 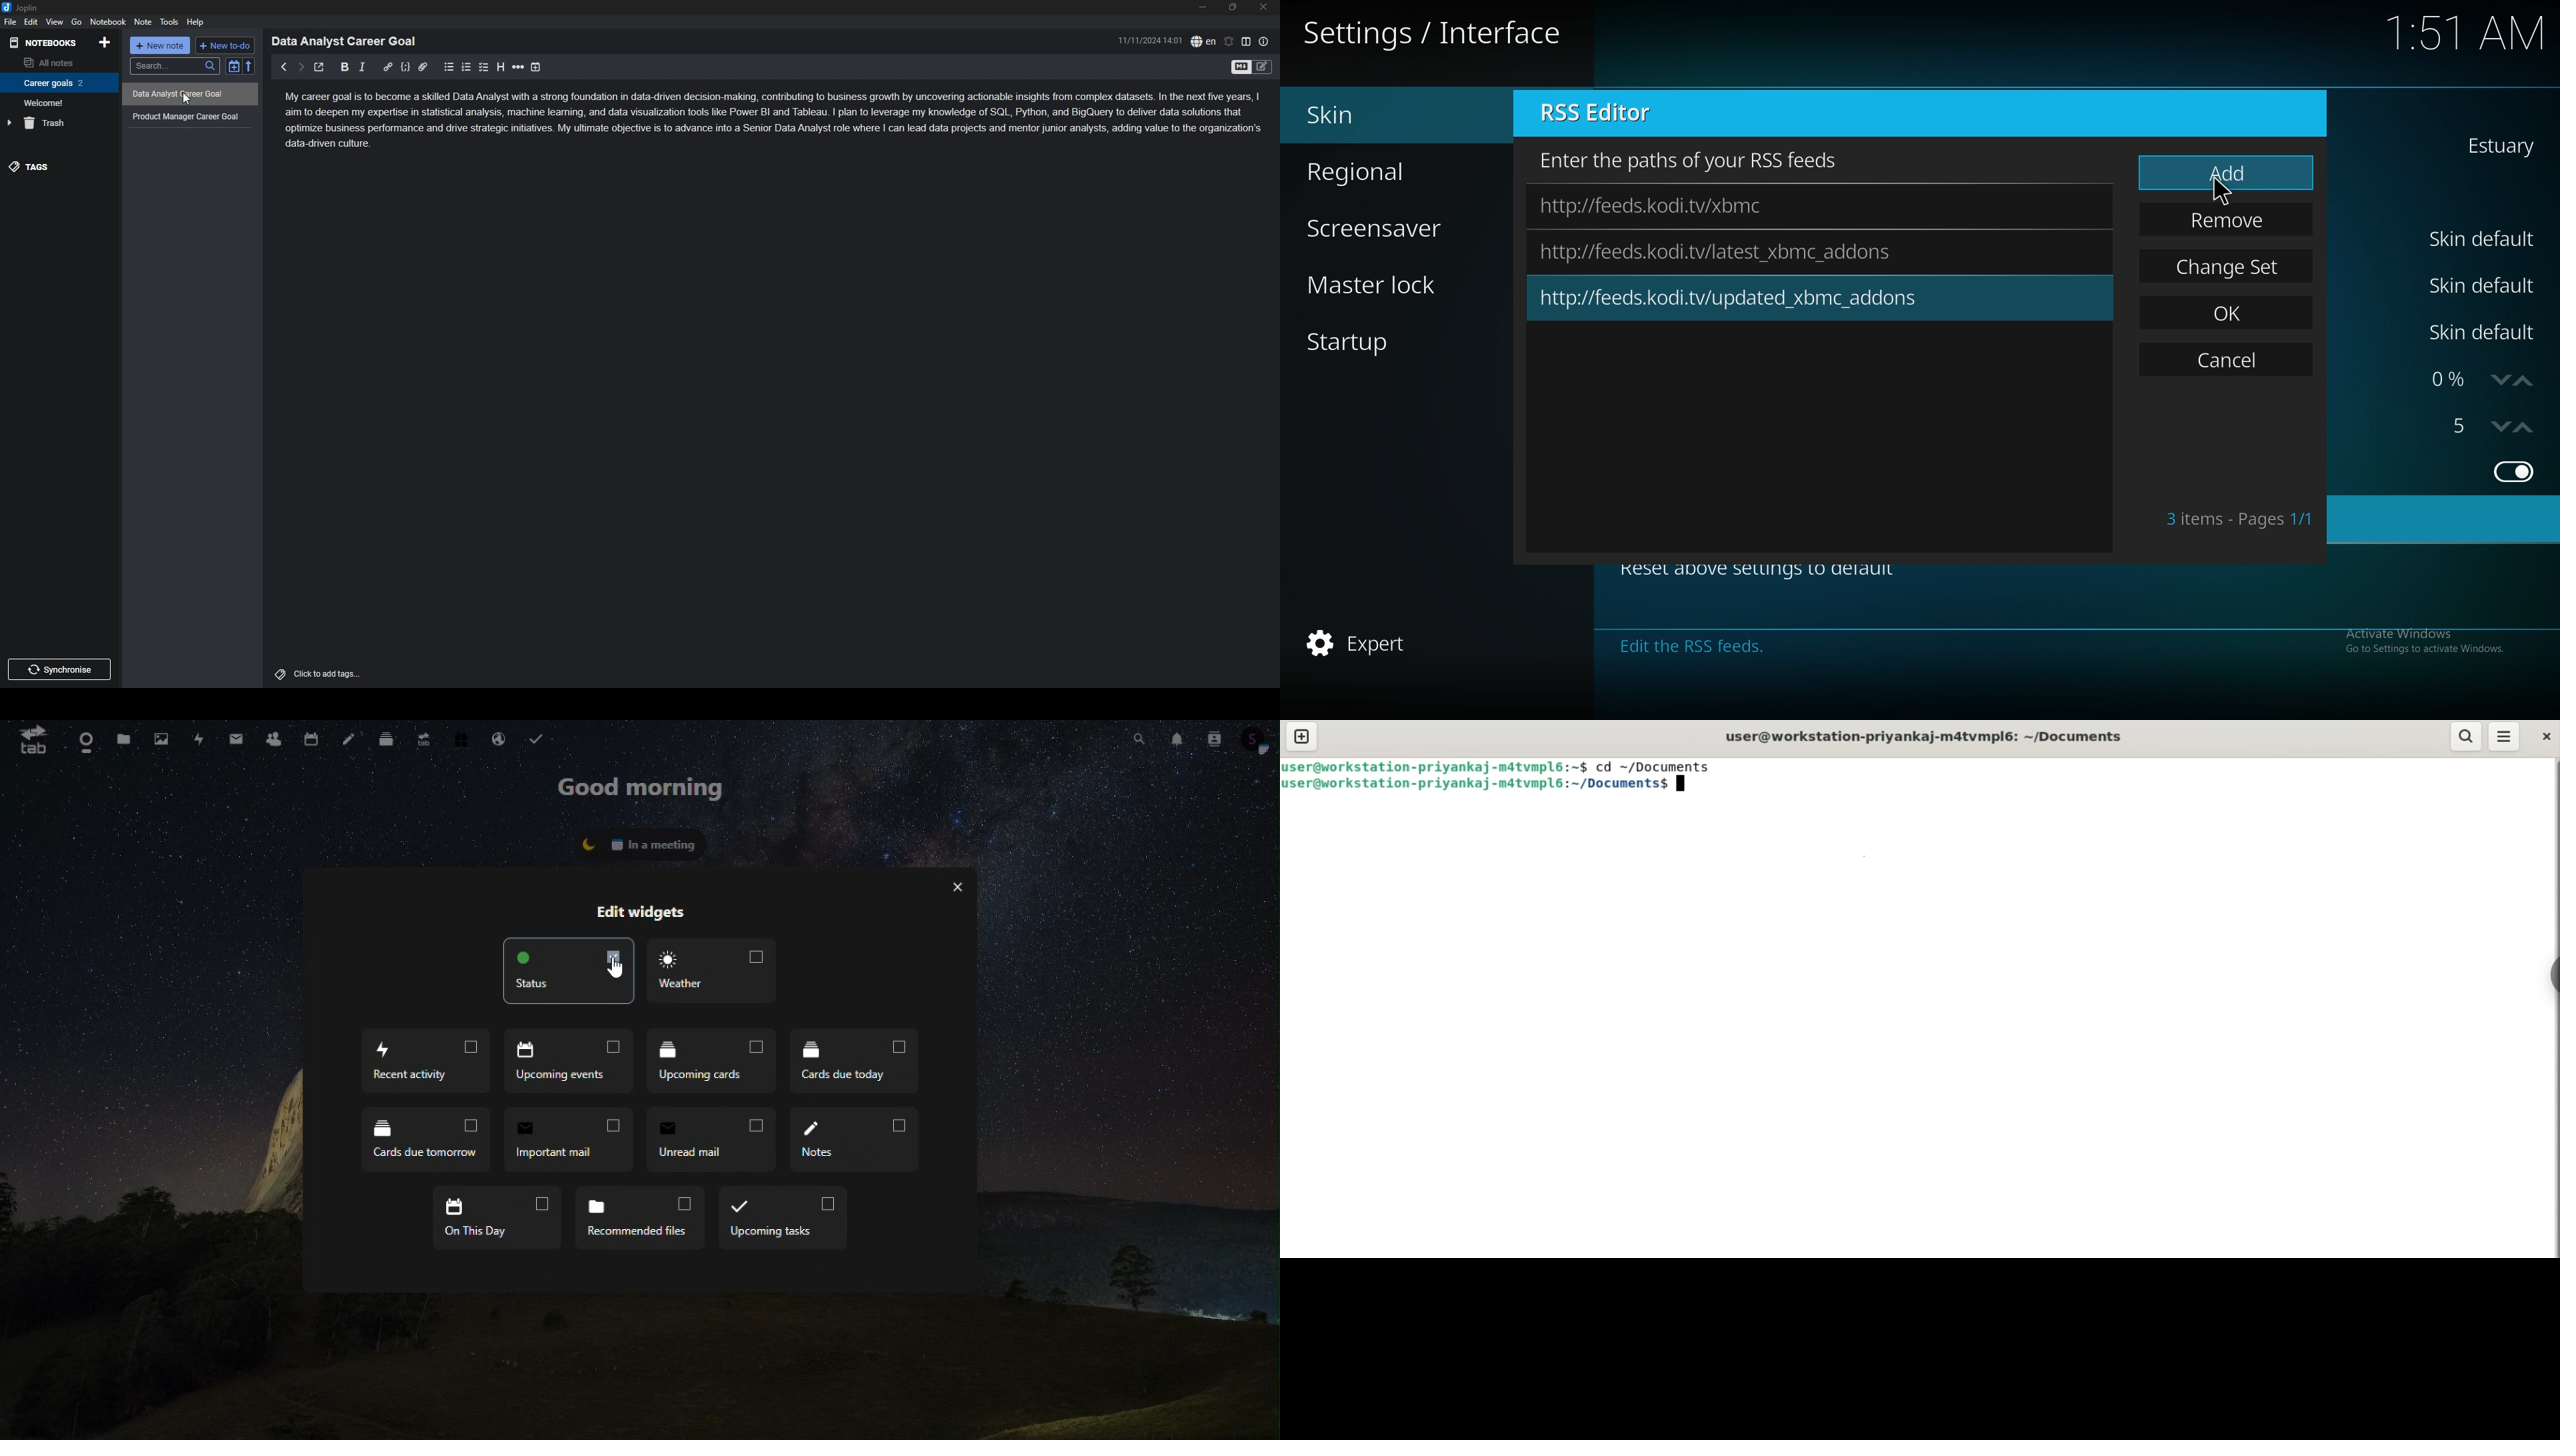 I want to click on toggle sort order, so click(x=233, y=66).